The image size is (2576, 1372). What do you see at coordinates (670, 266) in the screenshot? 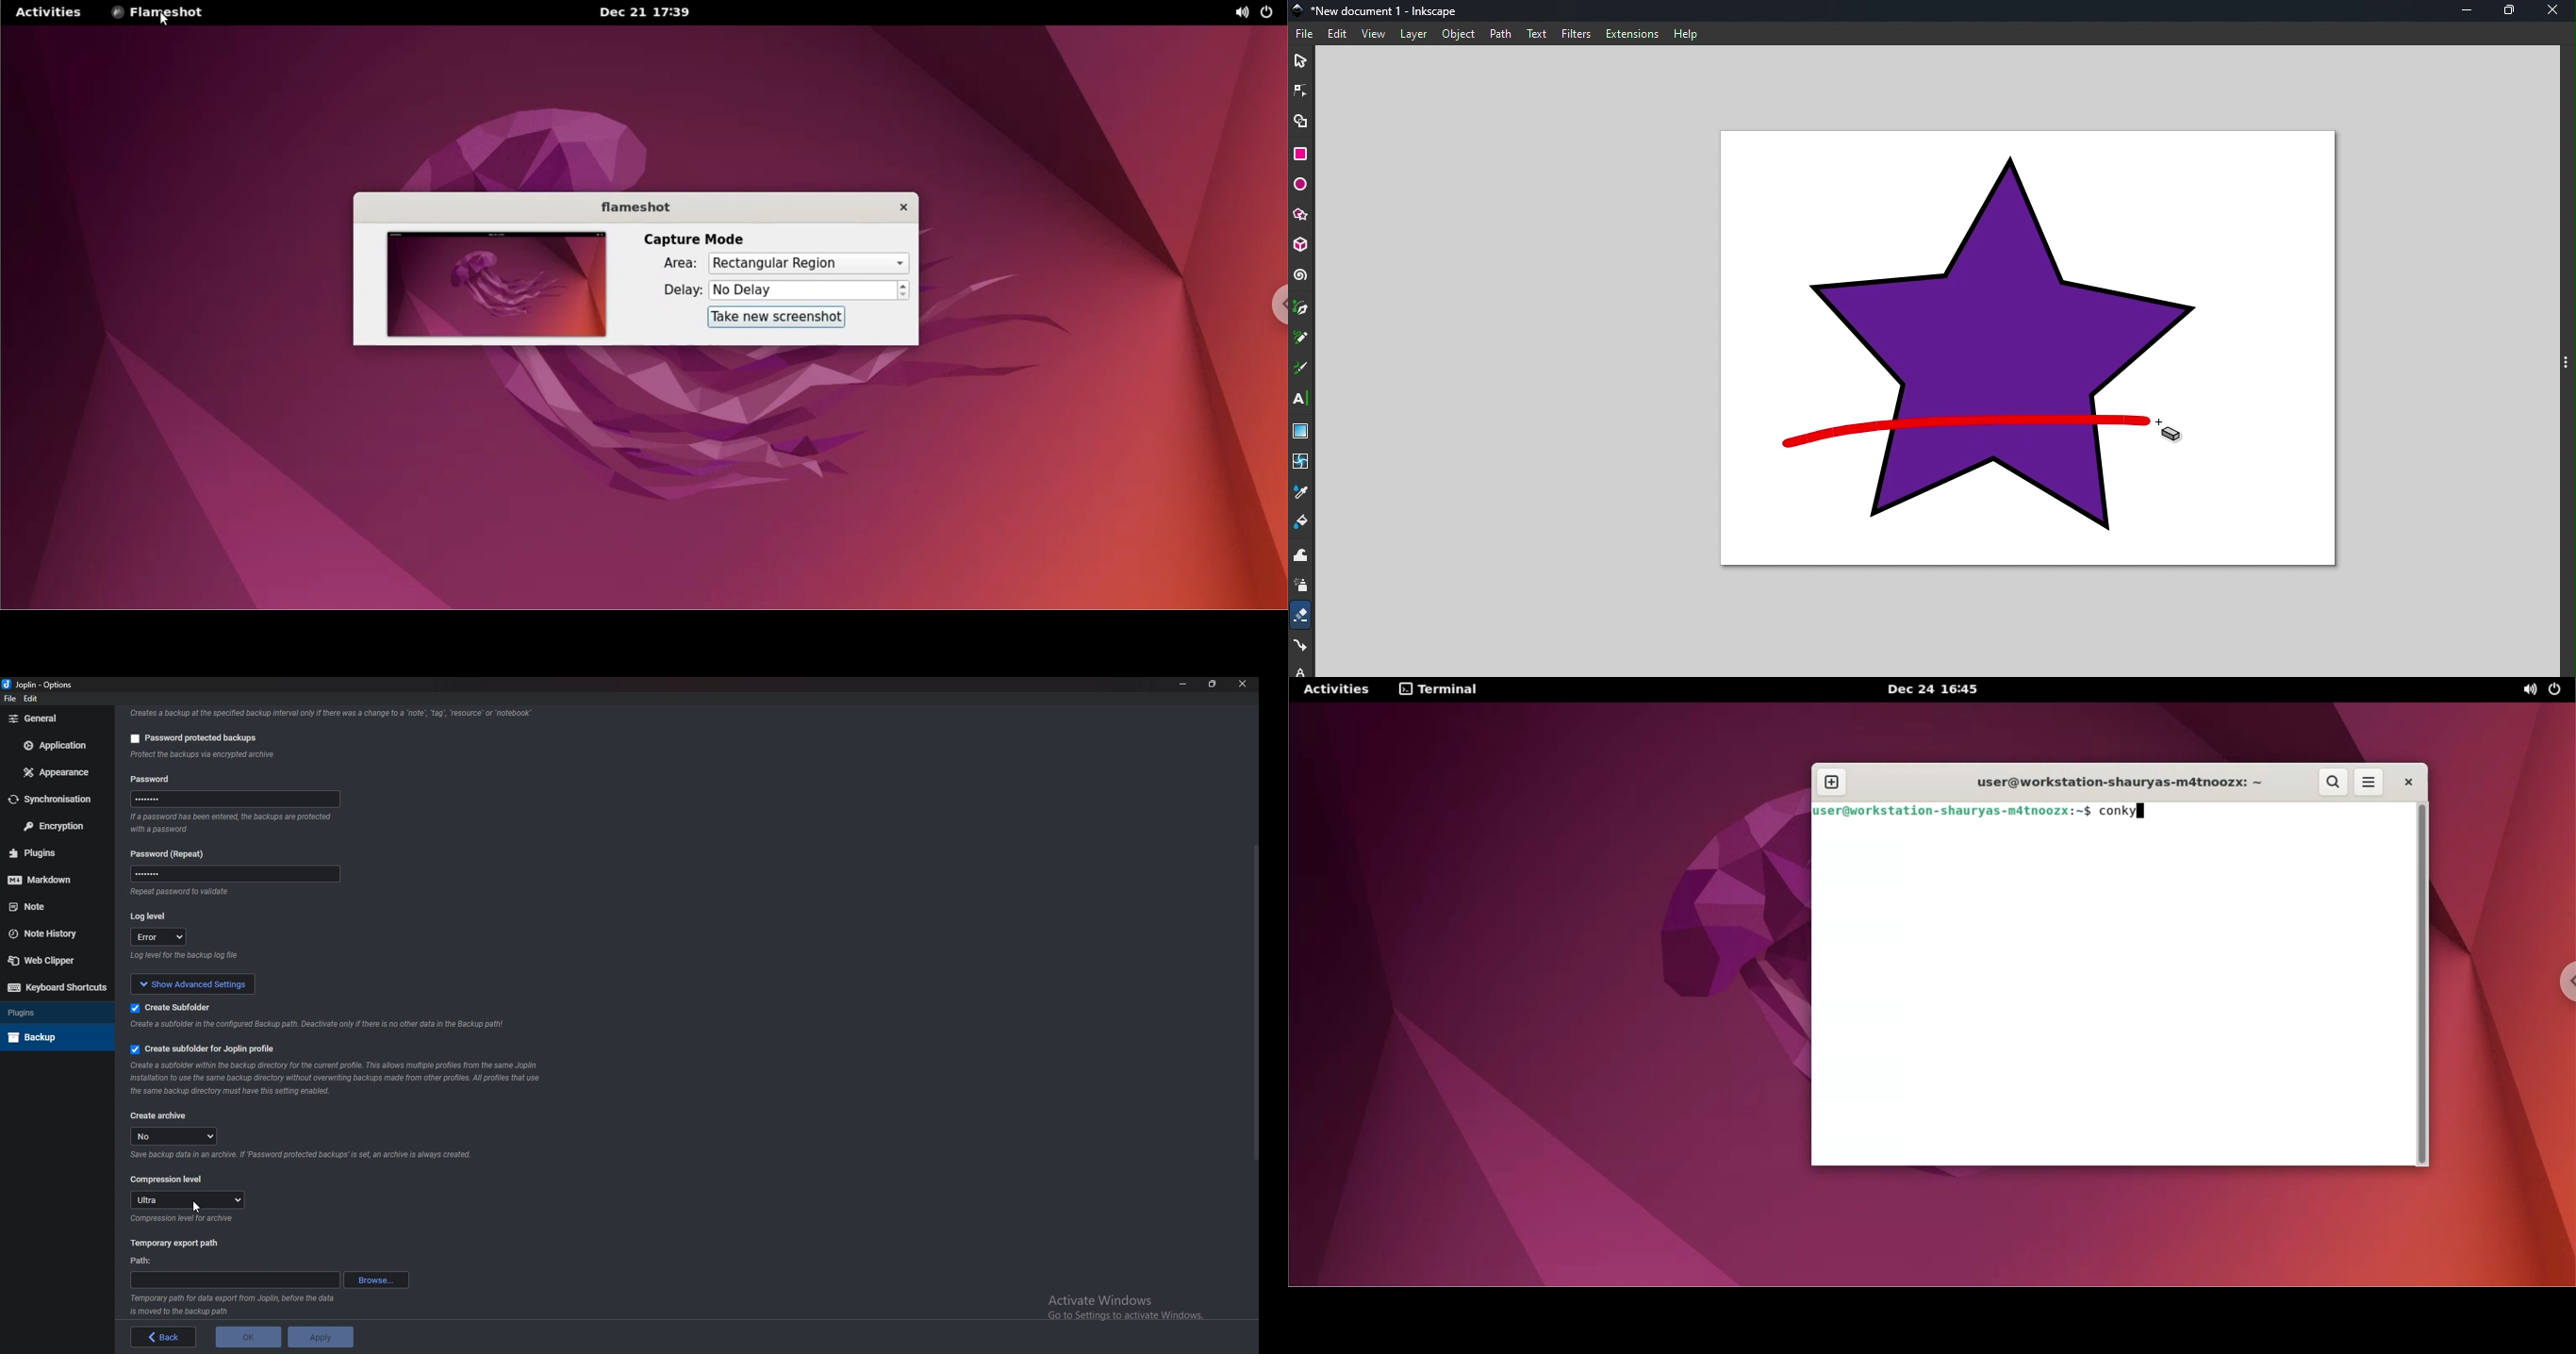
I see `area:` at bounding box center [670, 266].